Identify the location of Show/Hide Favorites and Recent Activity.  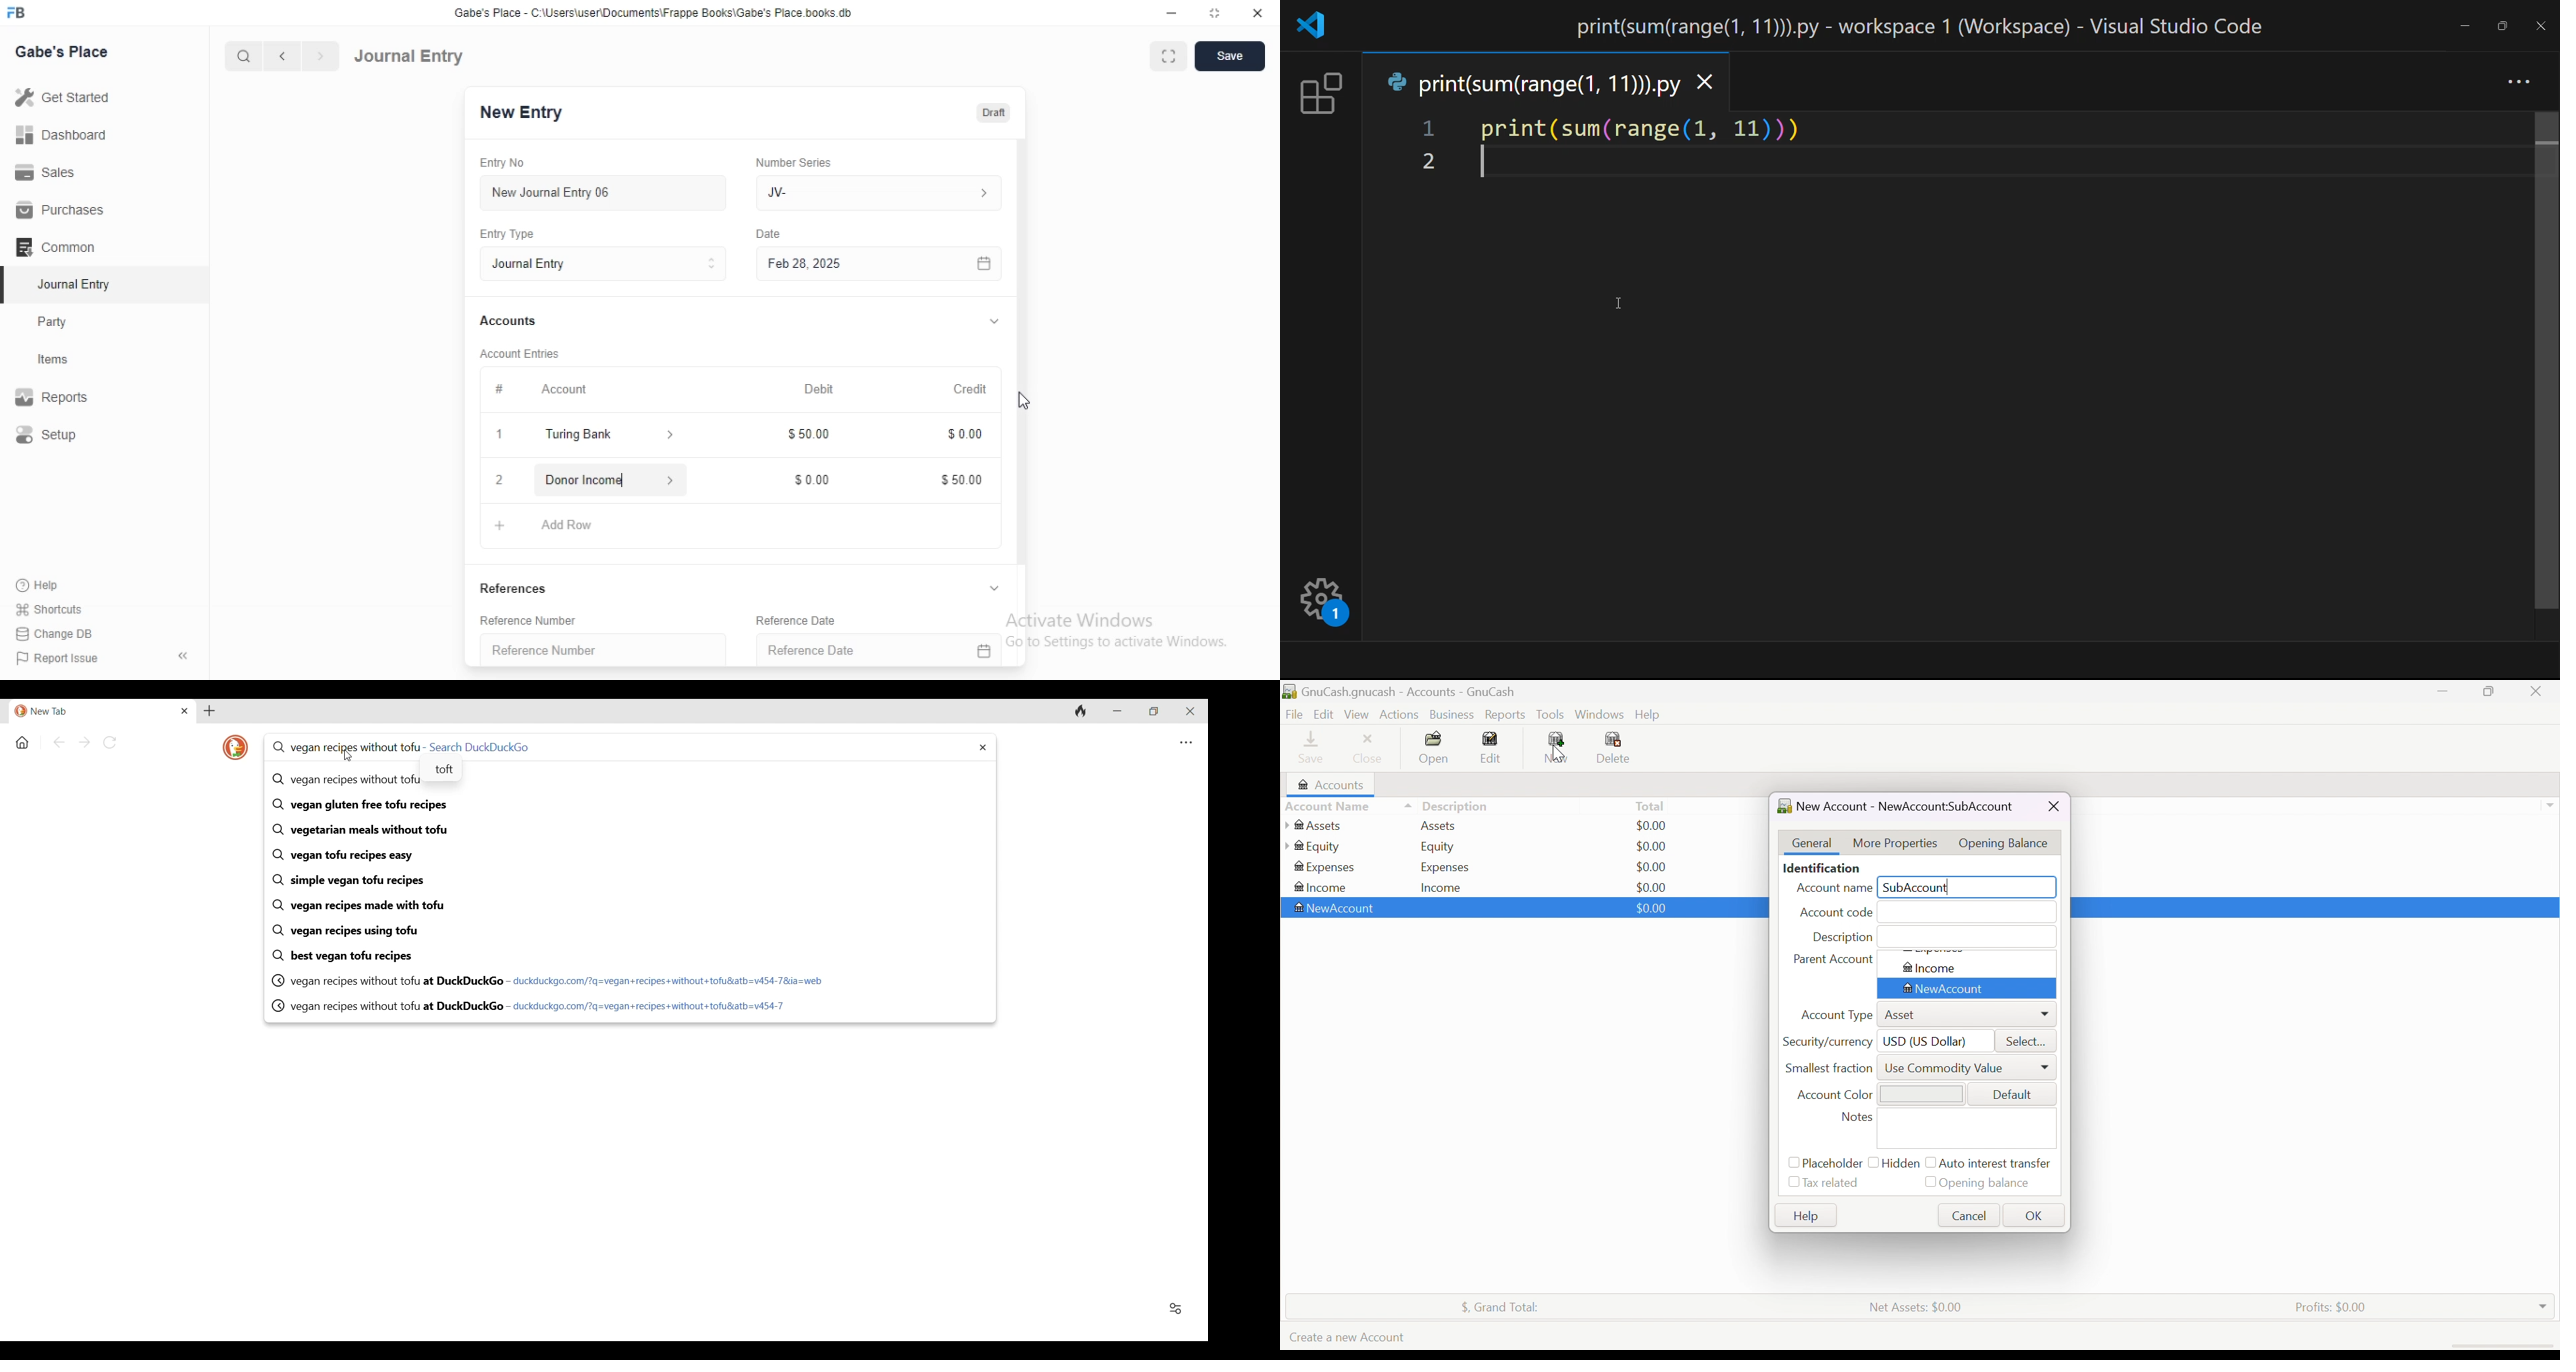
(1177, 1308).